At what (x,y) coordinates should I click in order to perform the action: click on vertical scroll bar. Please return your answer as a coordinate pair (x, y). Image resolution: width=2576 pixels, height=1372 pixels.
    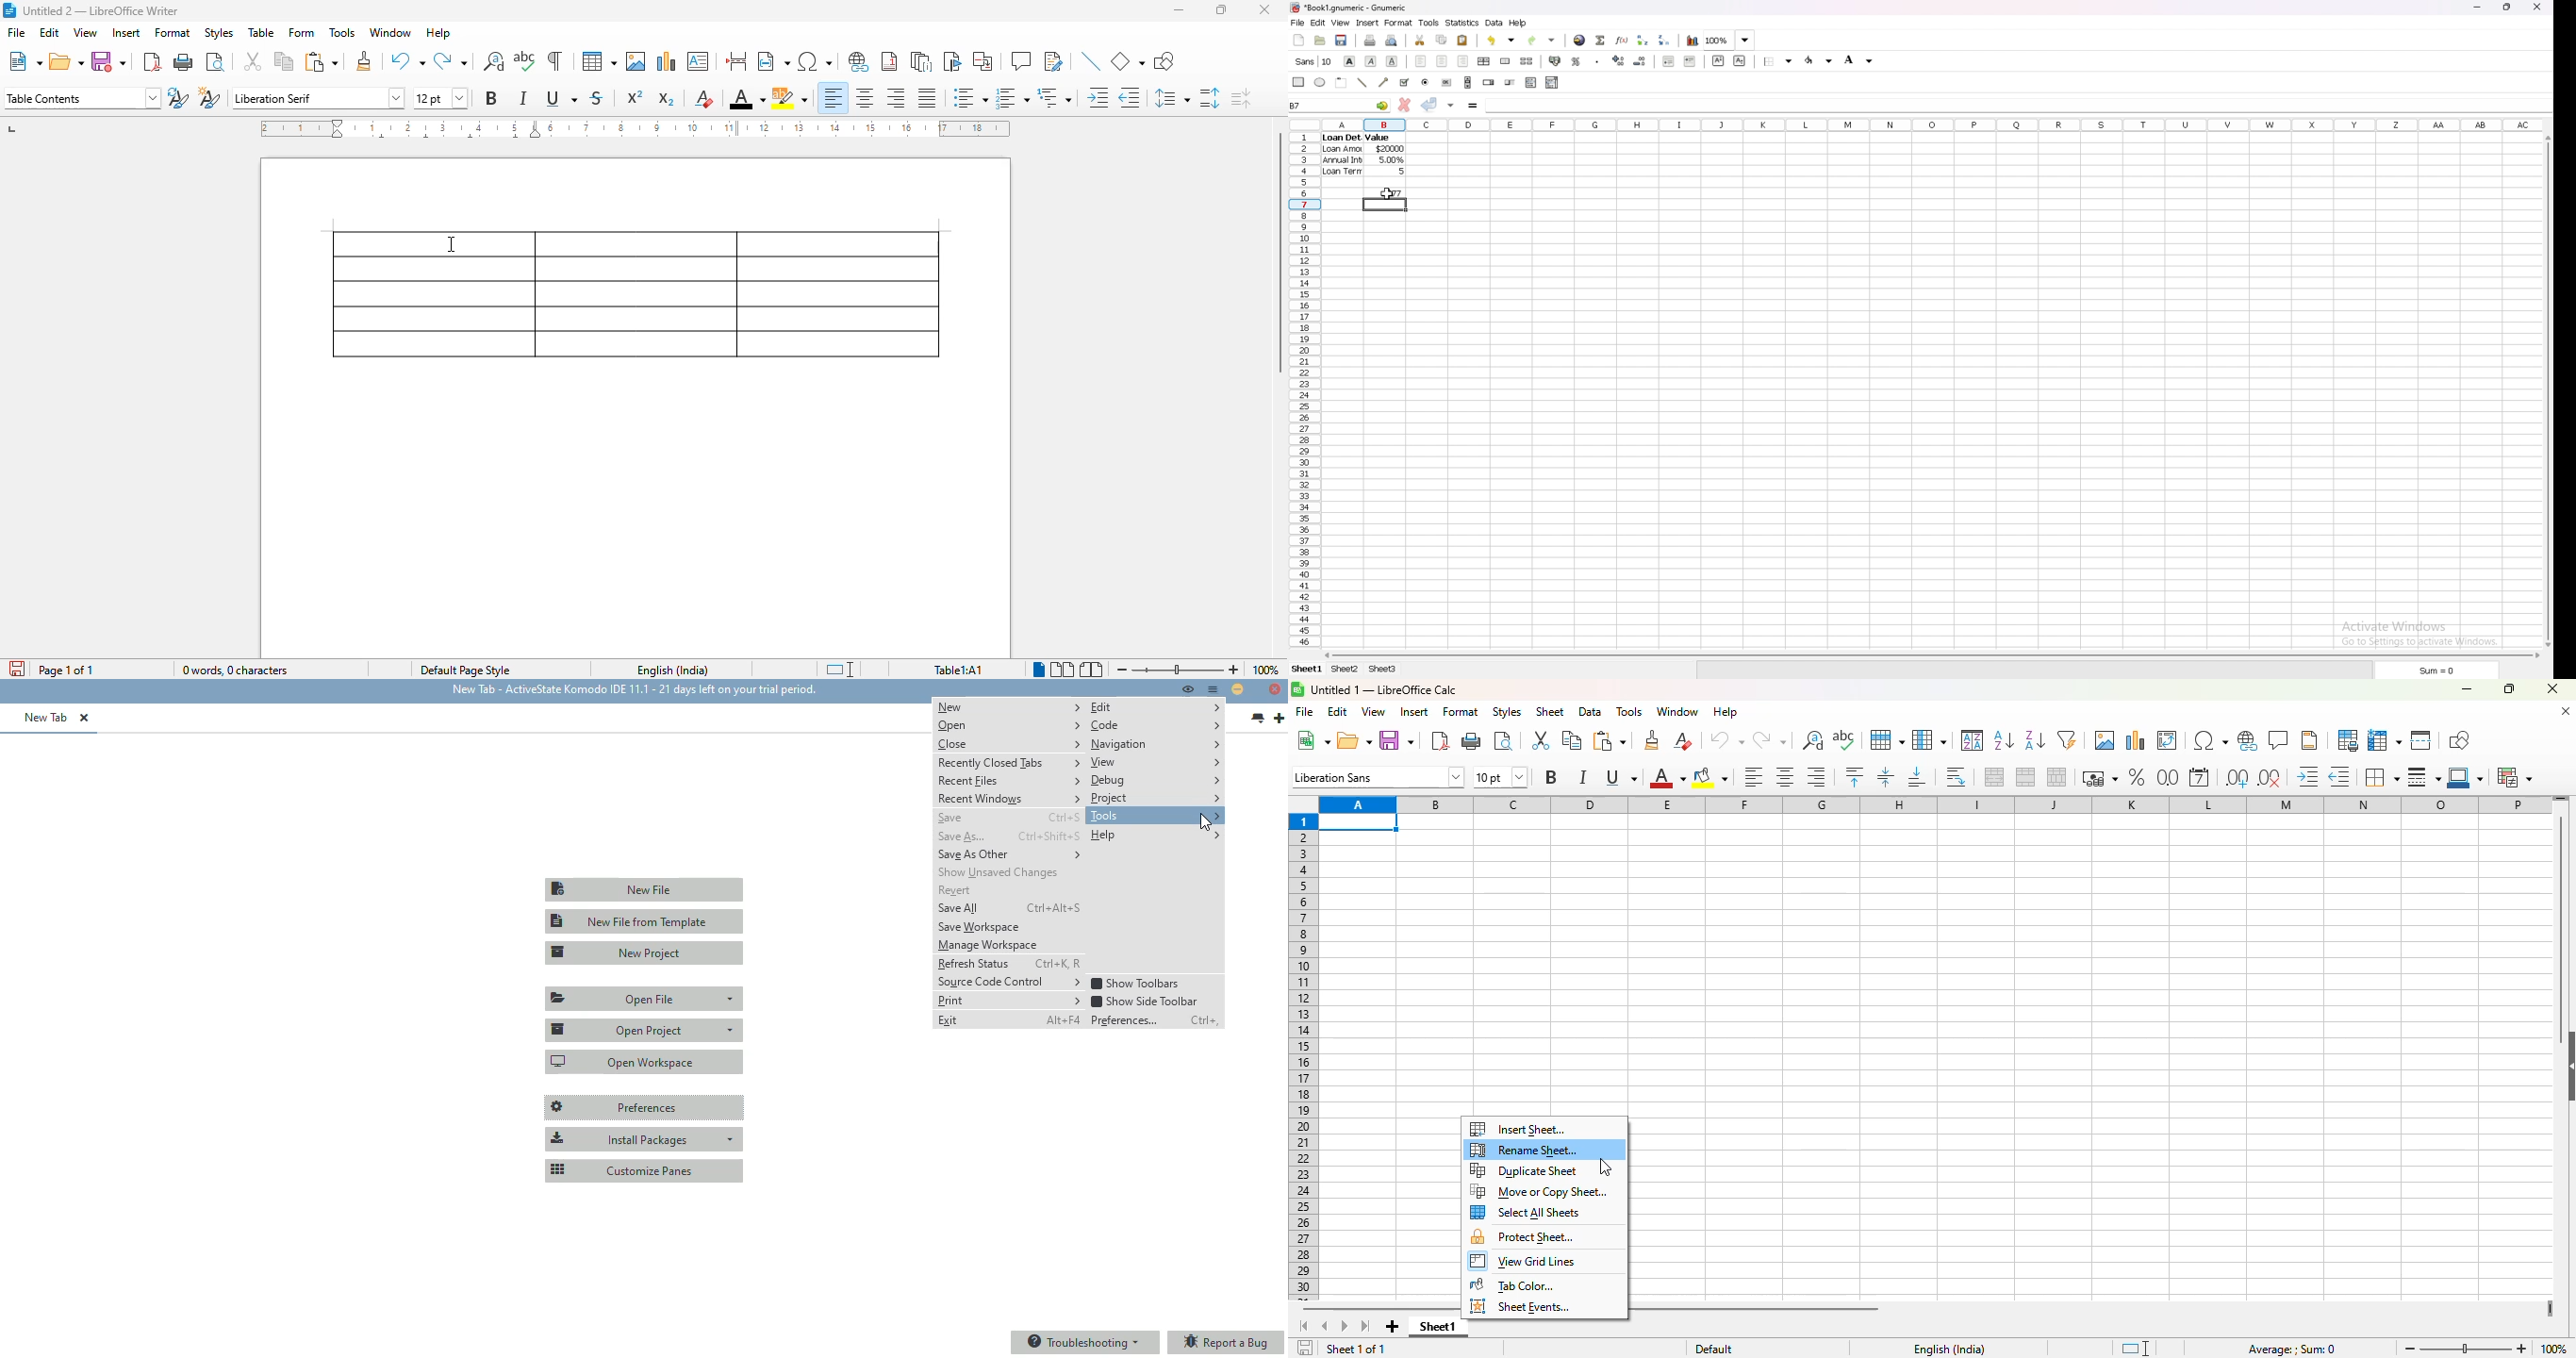
    Looking at the image, I should click on (1277, 252).